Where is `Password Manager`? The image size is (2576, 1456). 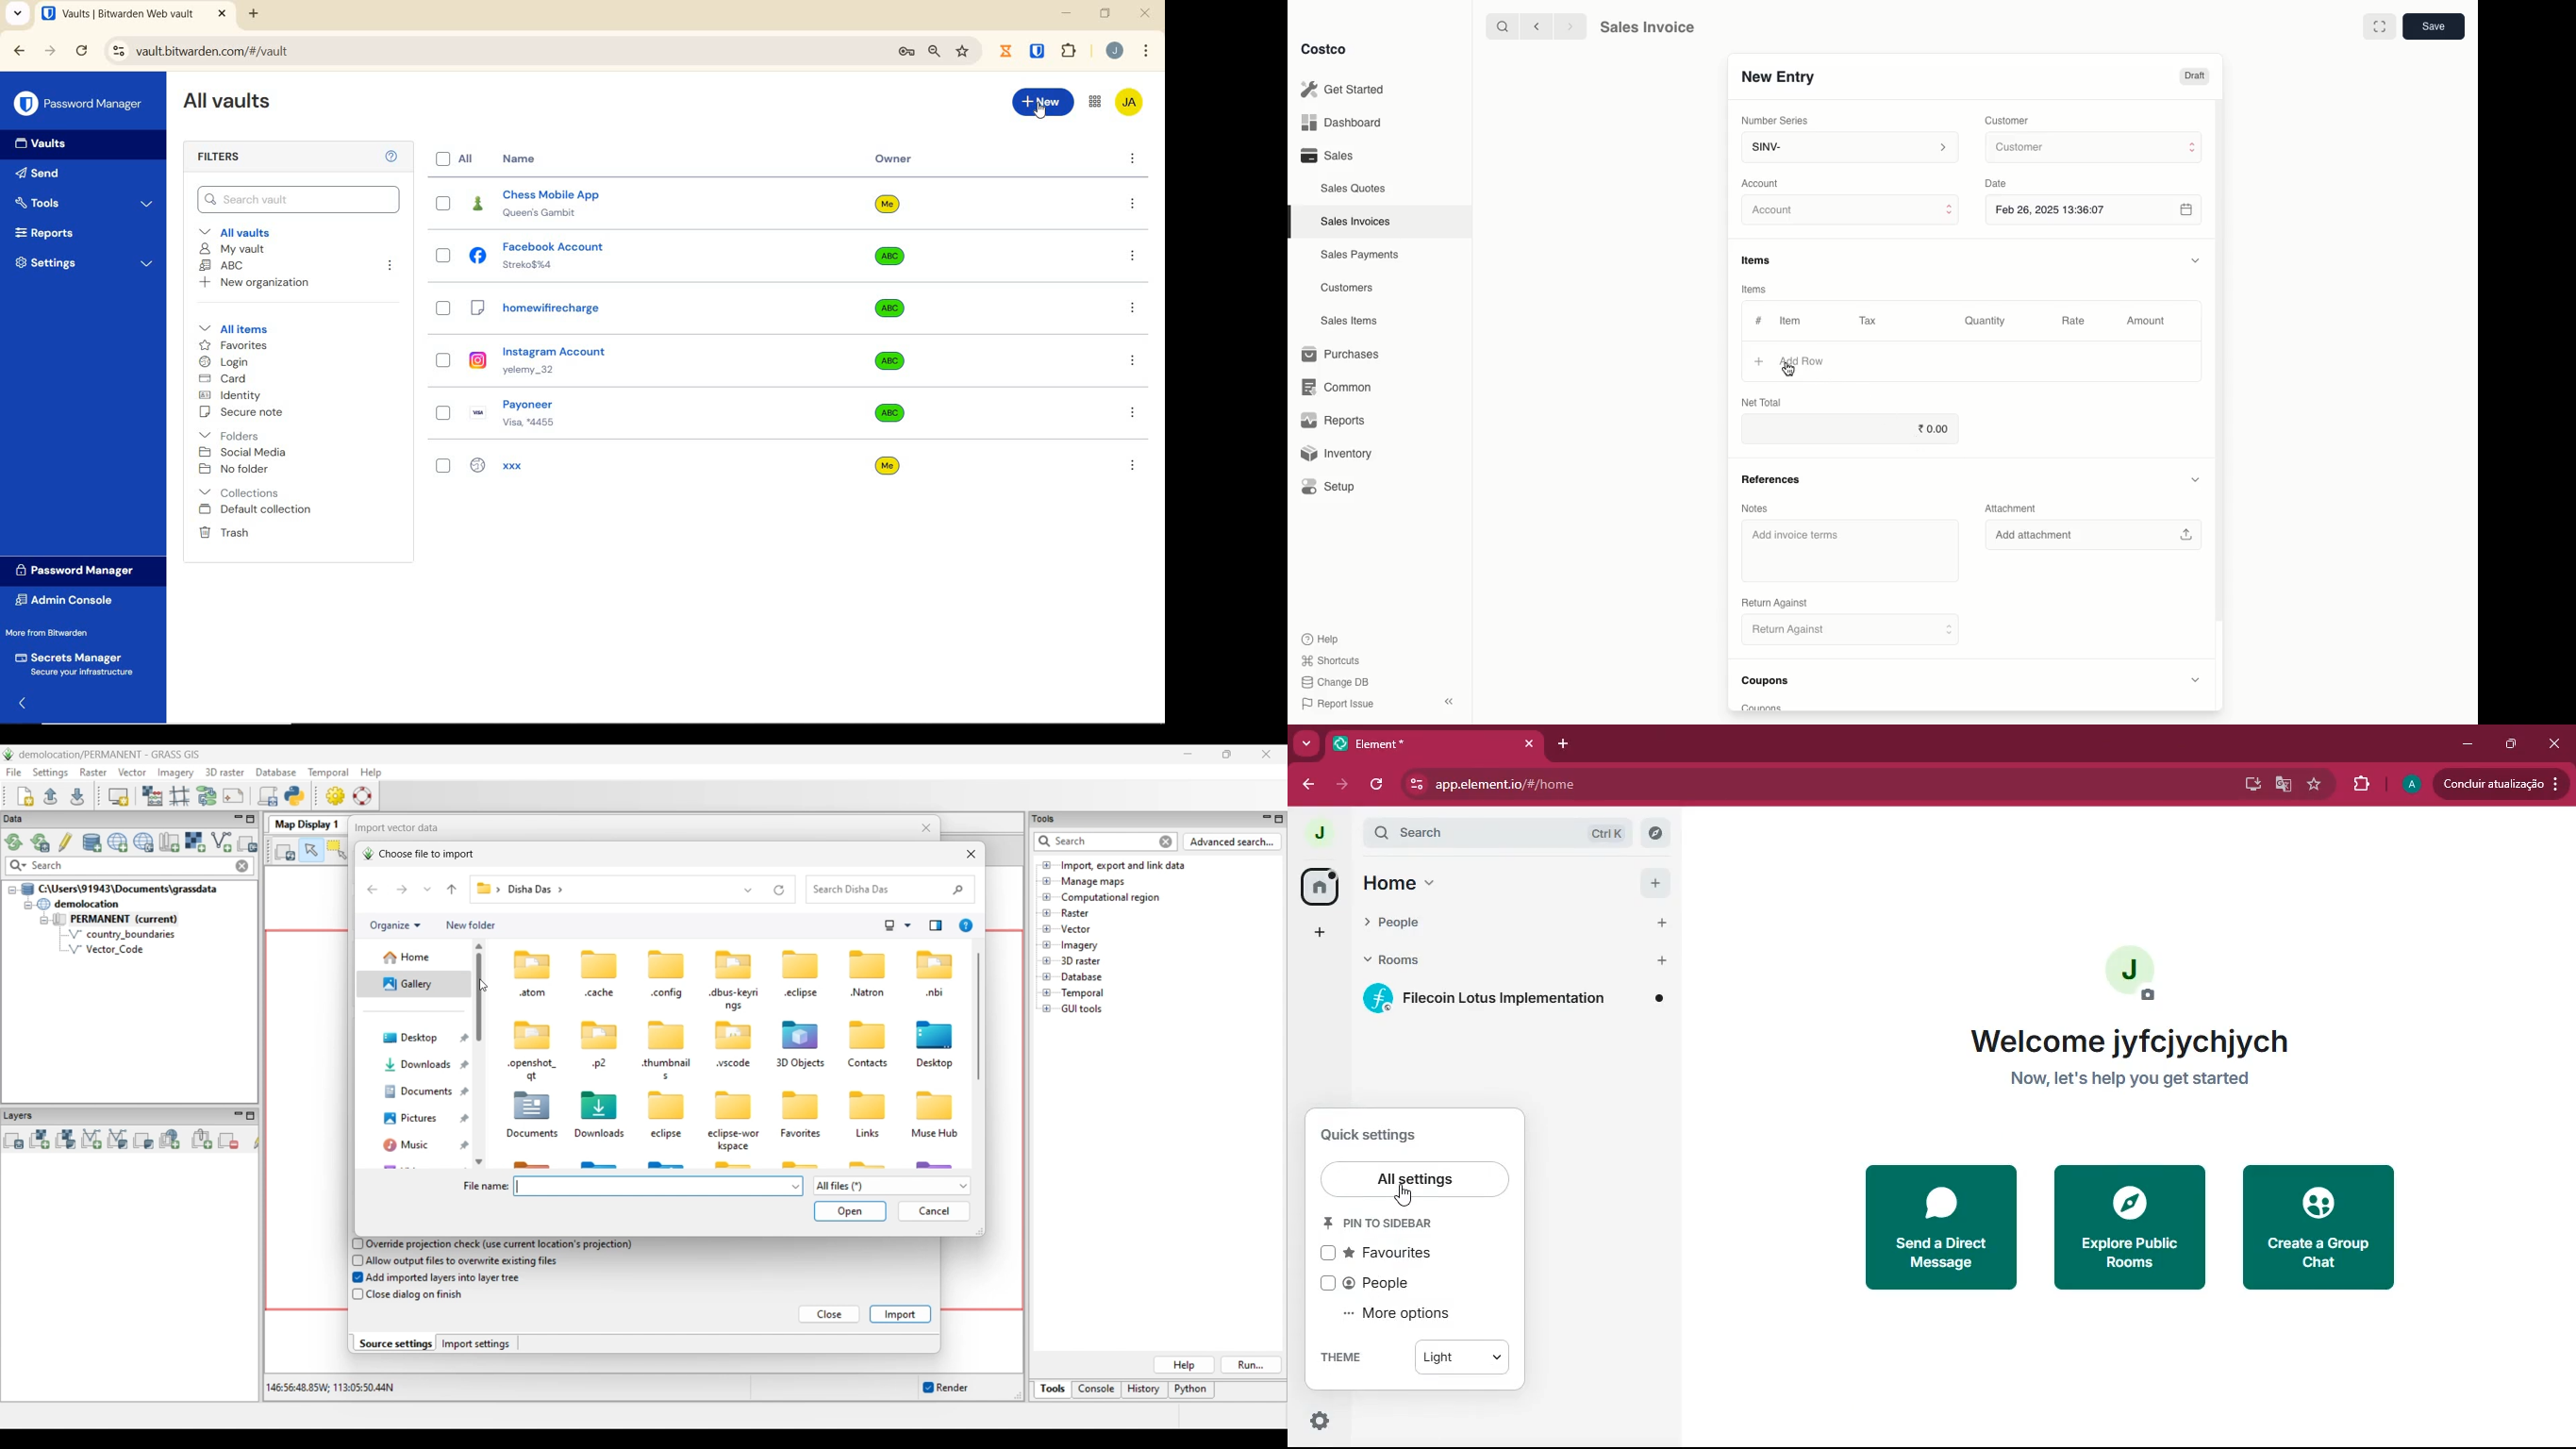
Password Manager is located at coordinates (80, 104).